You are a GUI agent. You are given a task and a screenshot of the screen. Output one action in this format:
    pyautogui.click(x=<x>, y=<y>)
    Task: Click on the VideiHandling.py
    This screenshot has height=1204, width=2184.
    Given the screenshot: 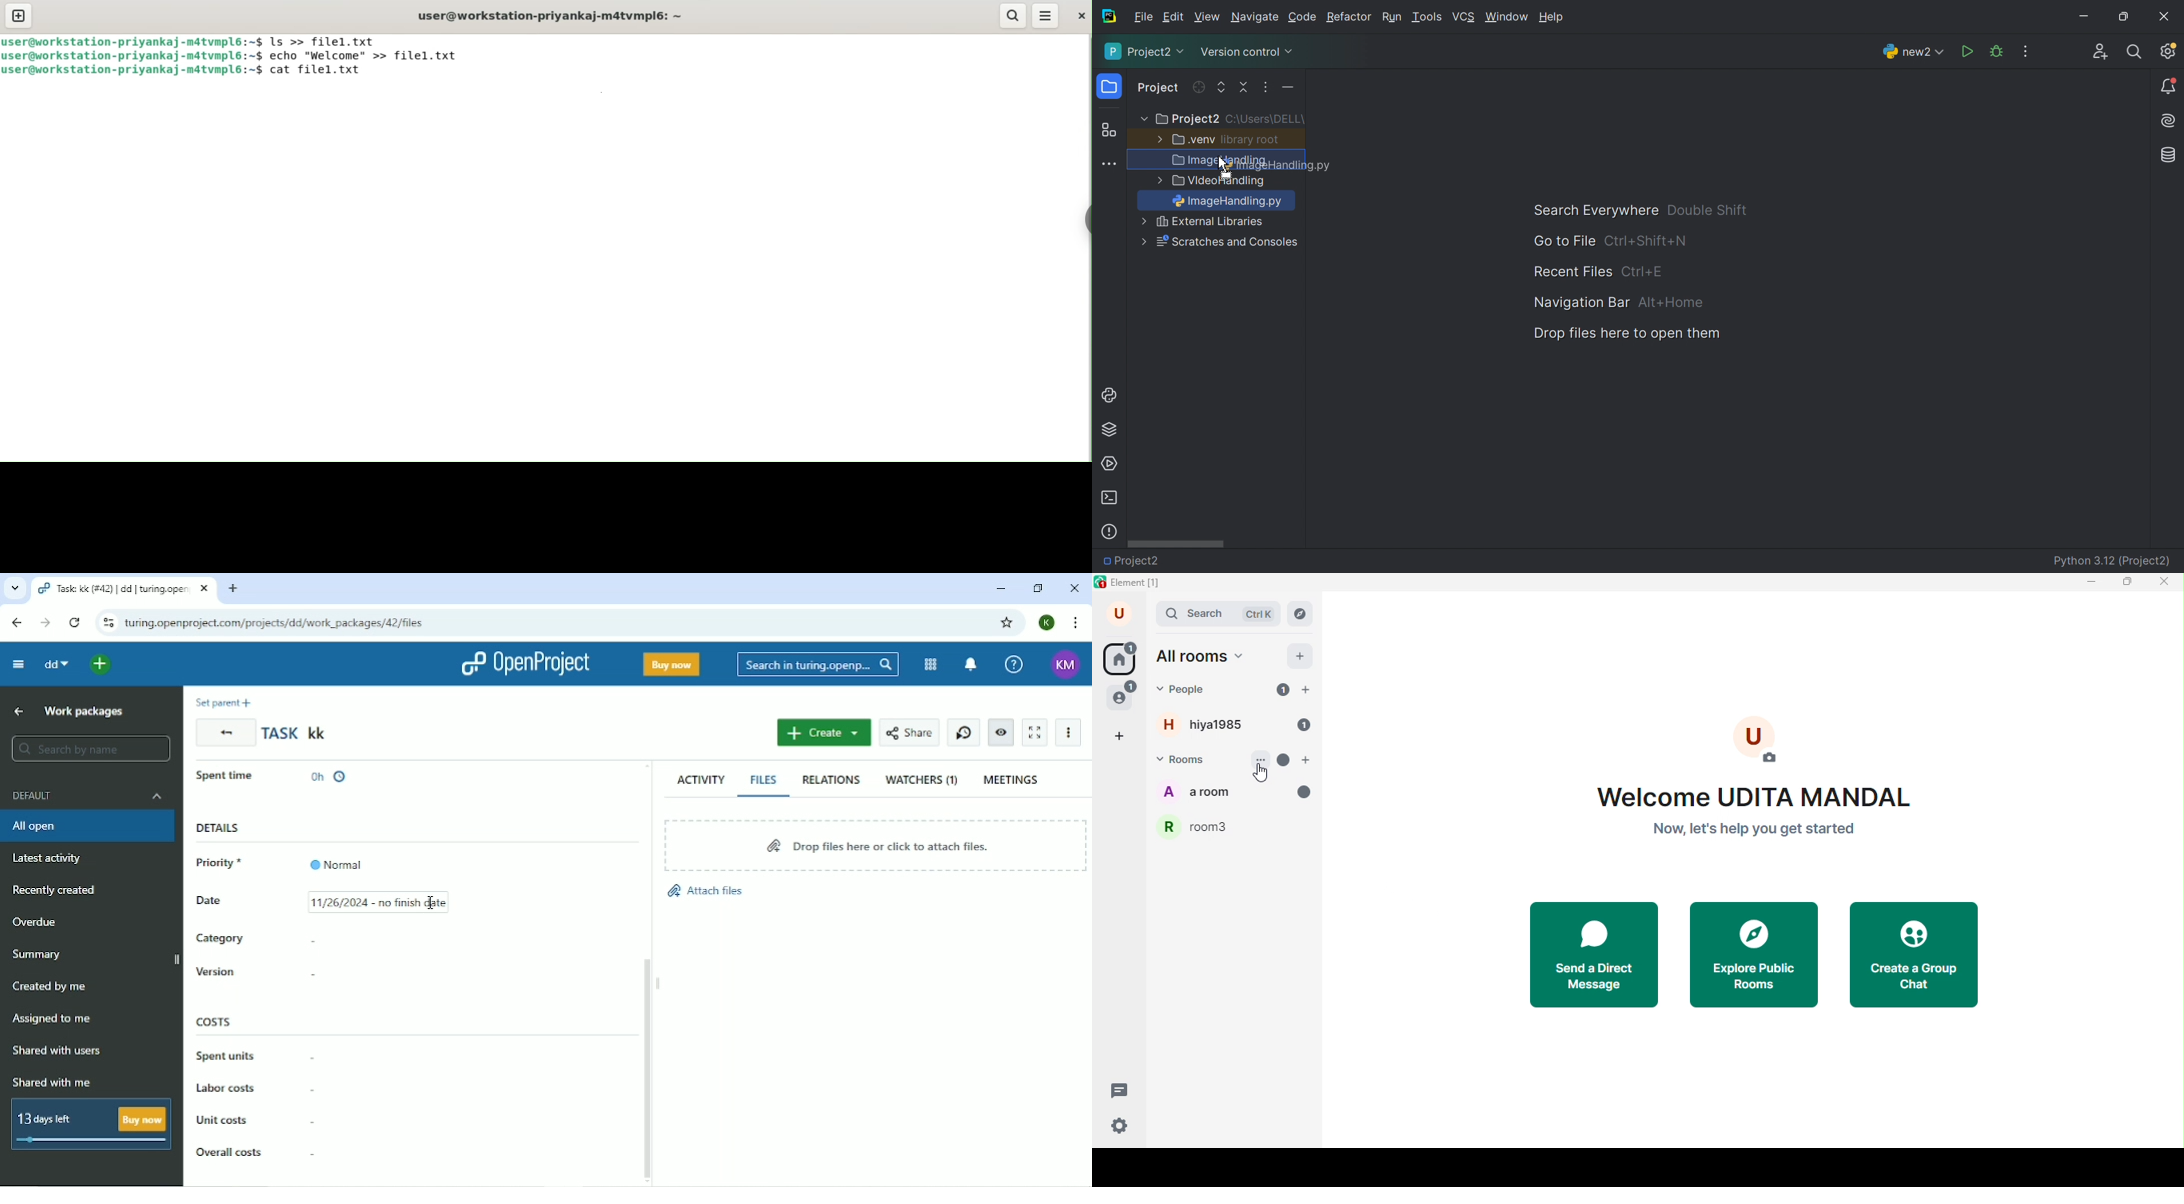 What is the action you would take?
    pyautogui.click(x=1222, y=223)
    